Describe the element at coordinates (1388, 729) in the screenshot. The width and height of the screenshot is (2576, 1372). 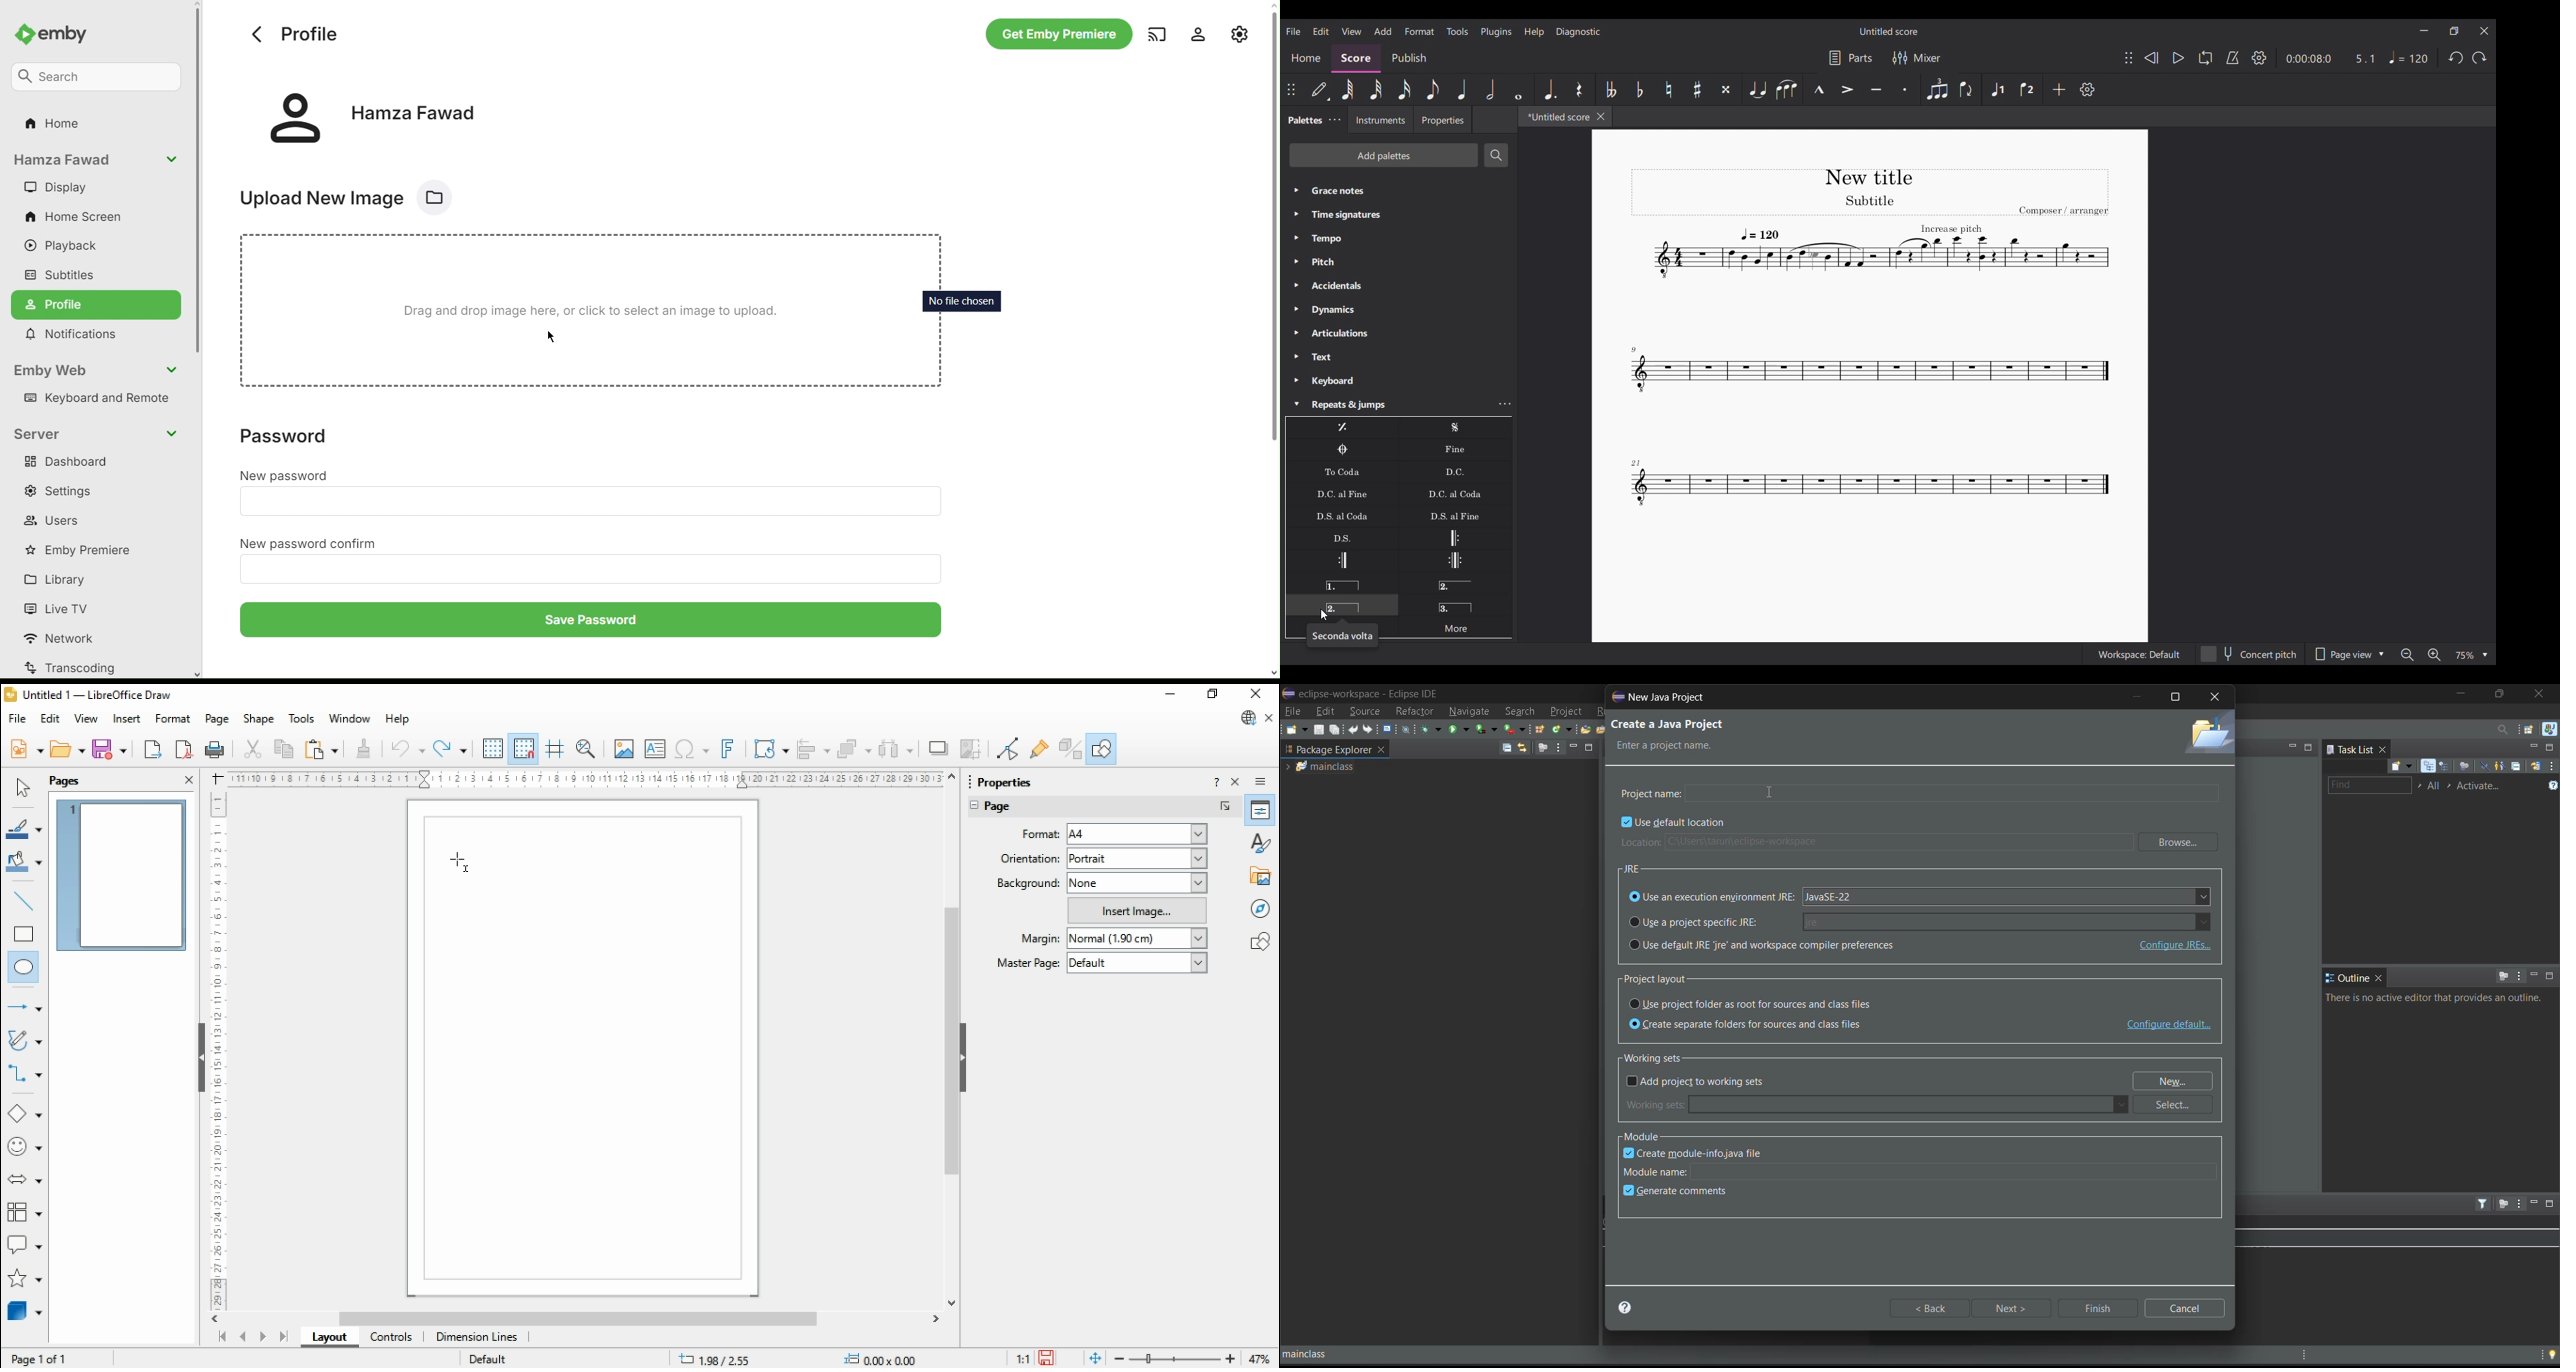
I see `open a terminal` at that location.